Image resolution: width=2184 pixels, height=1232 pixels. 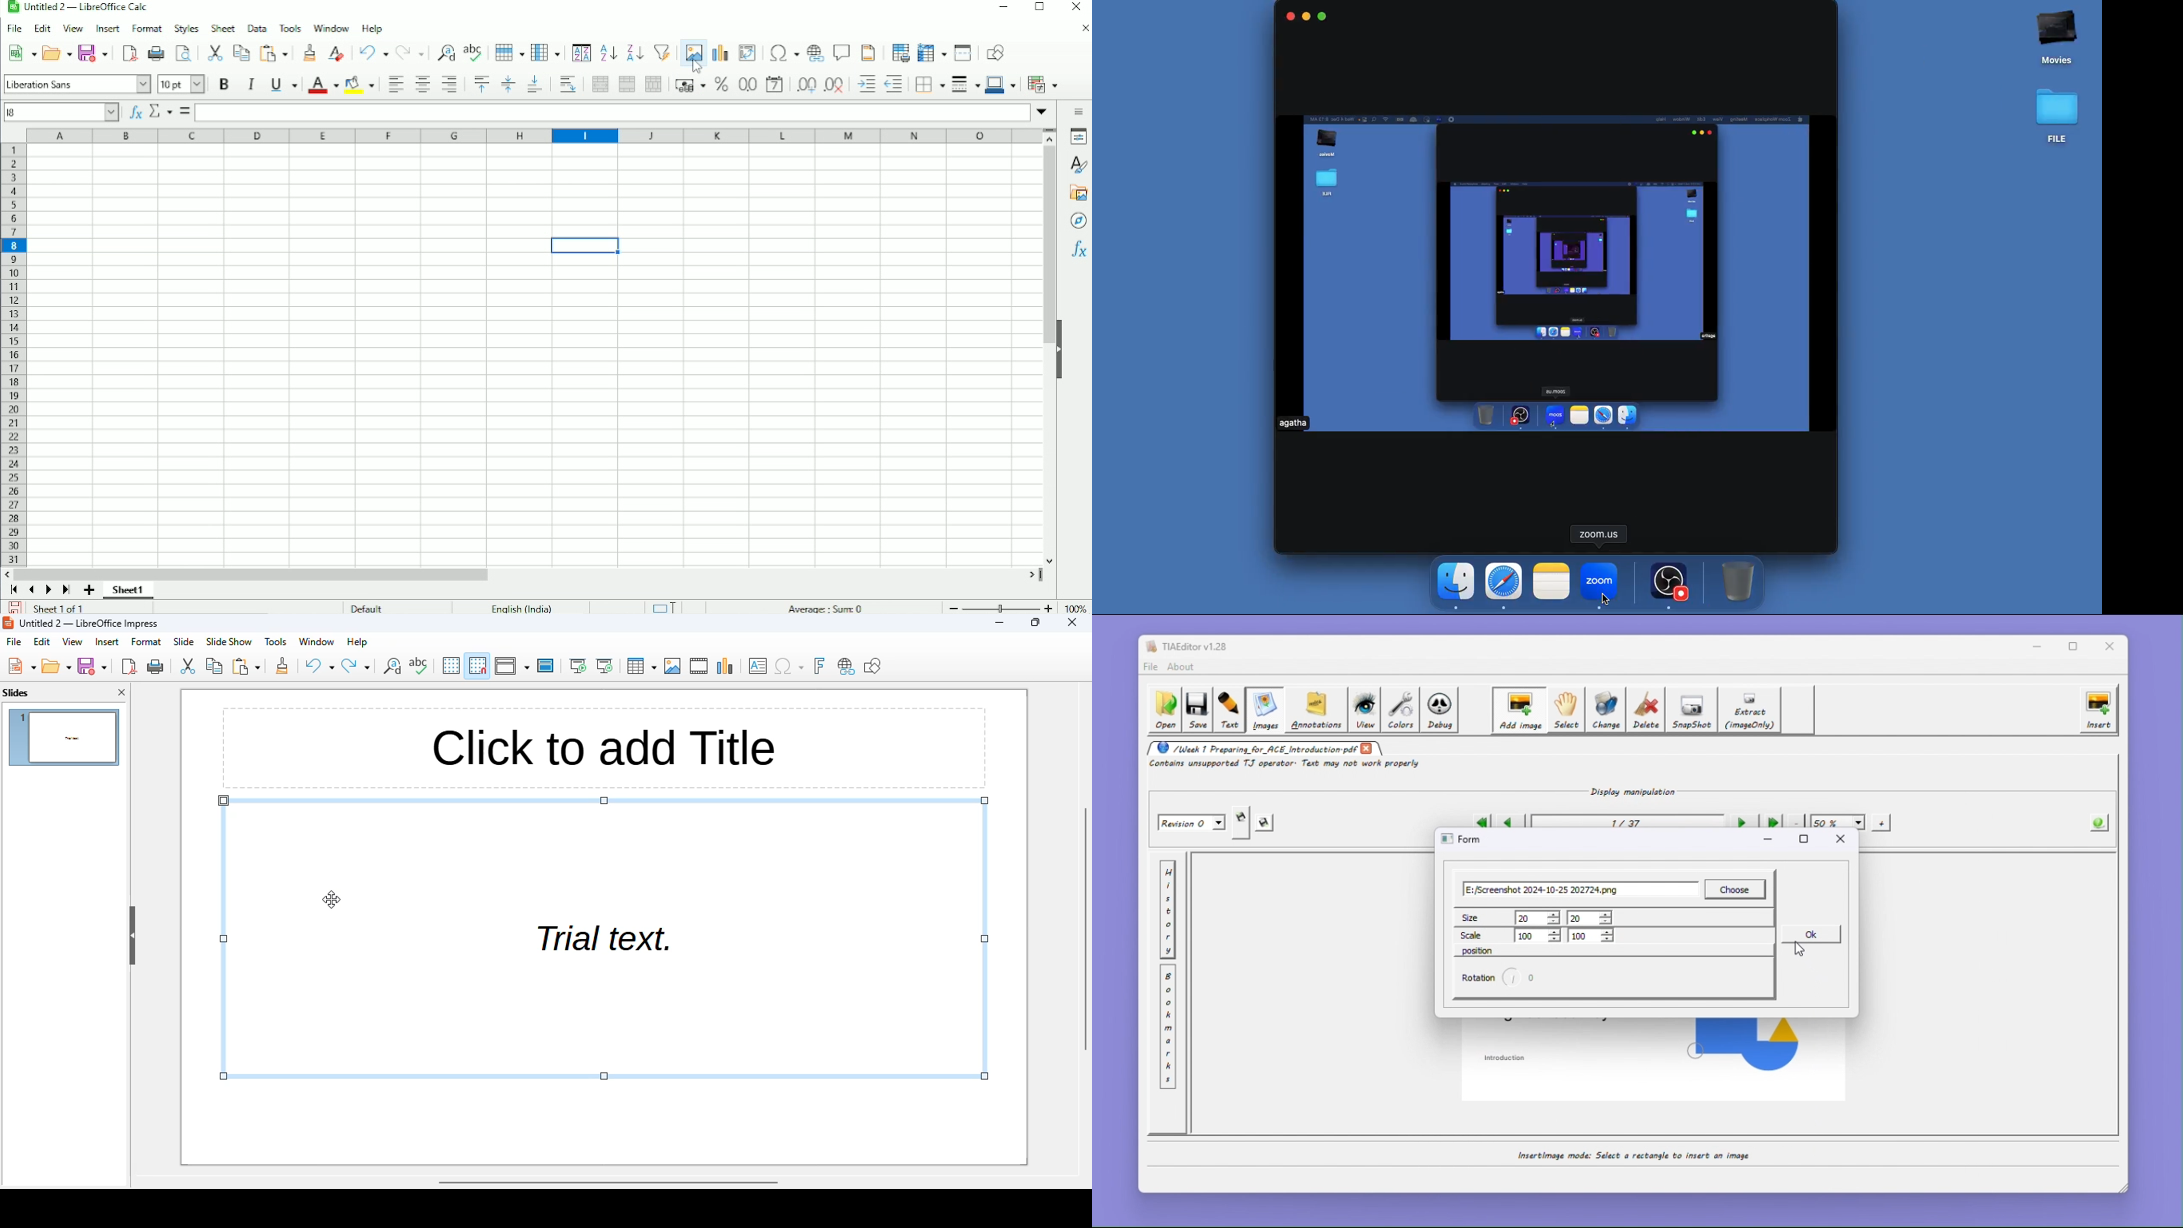 What do you see at coordinates (1035, 621) in the screenshot?
I see `maximize` at bounding box center [1035, 621].